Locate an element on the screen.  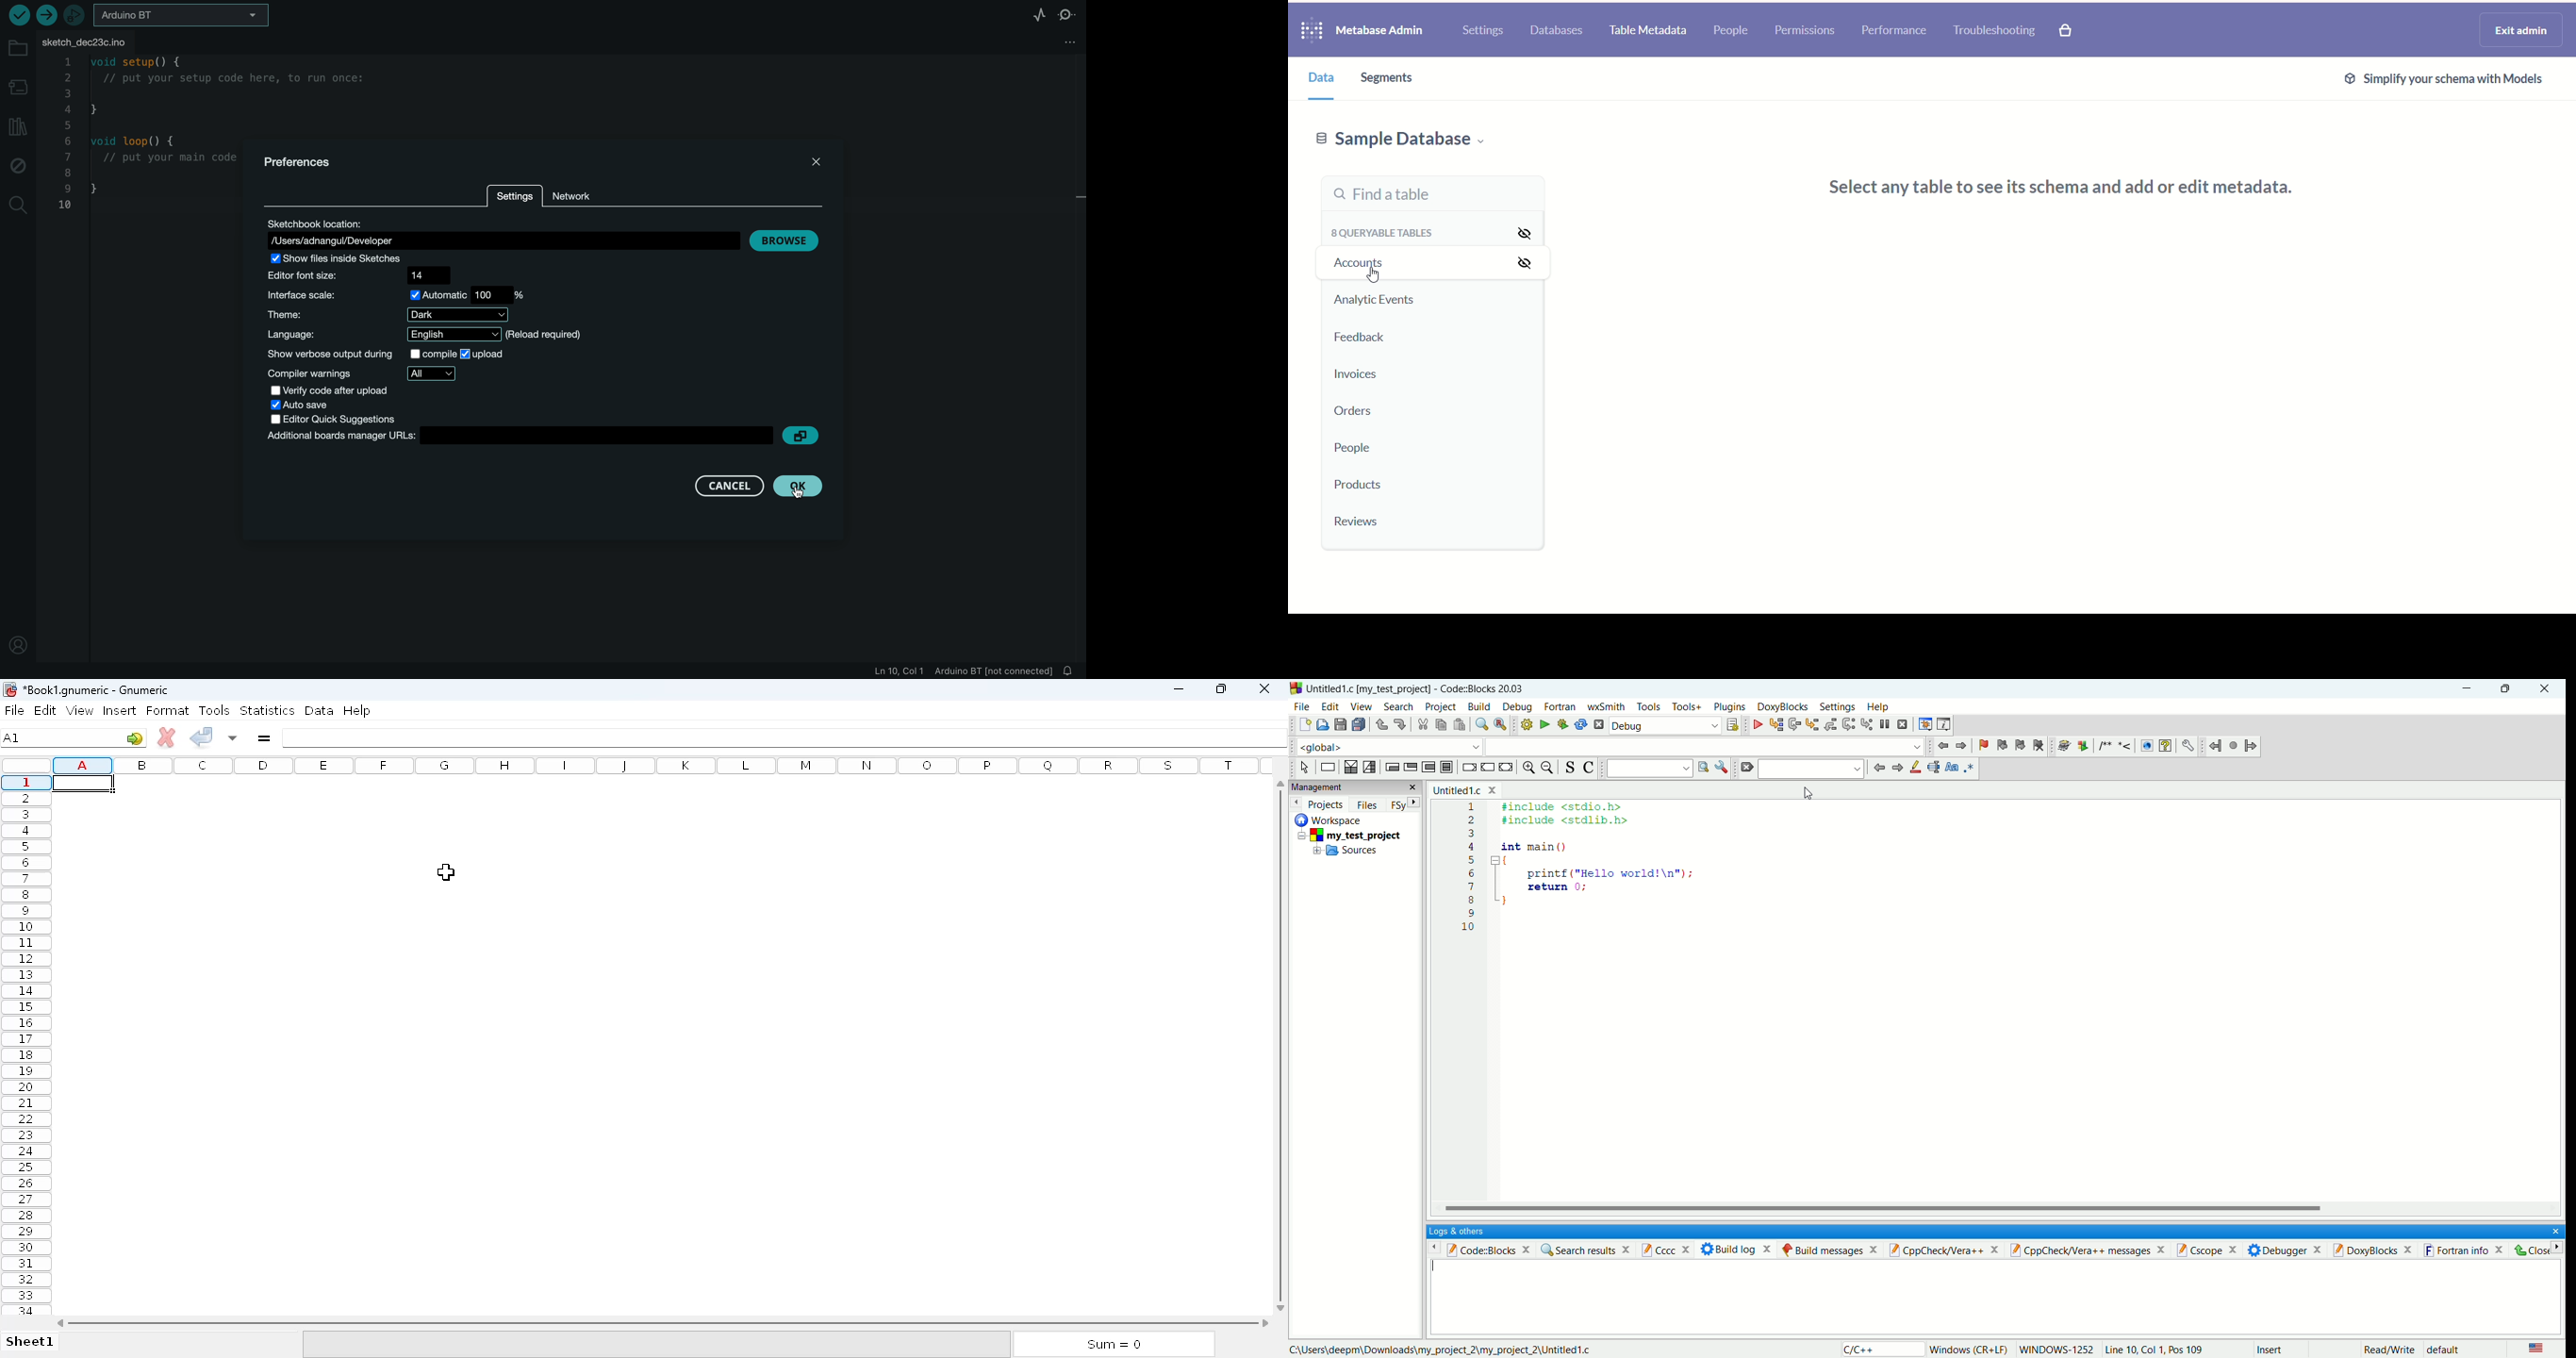
last jump is located at coordinates (2234, 745).